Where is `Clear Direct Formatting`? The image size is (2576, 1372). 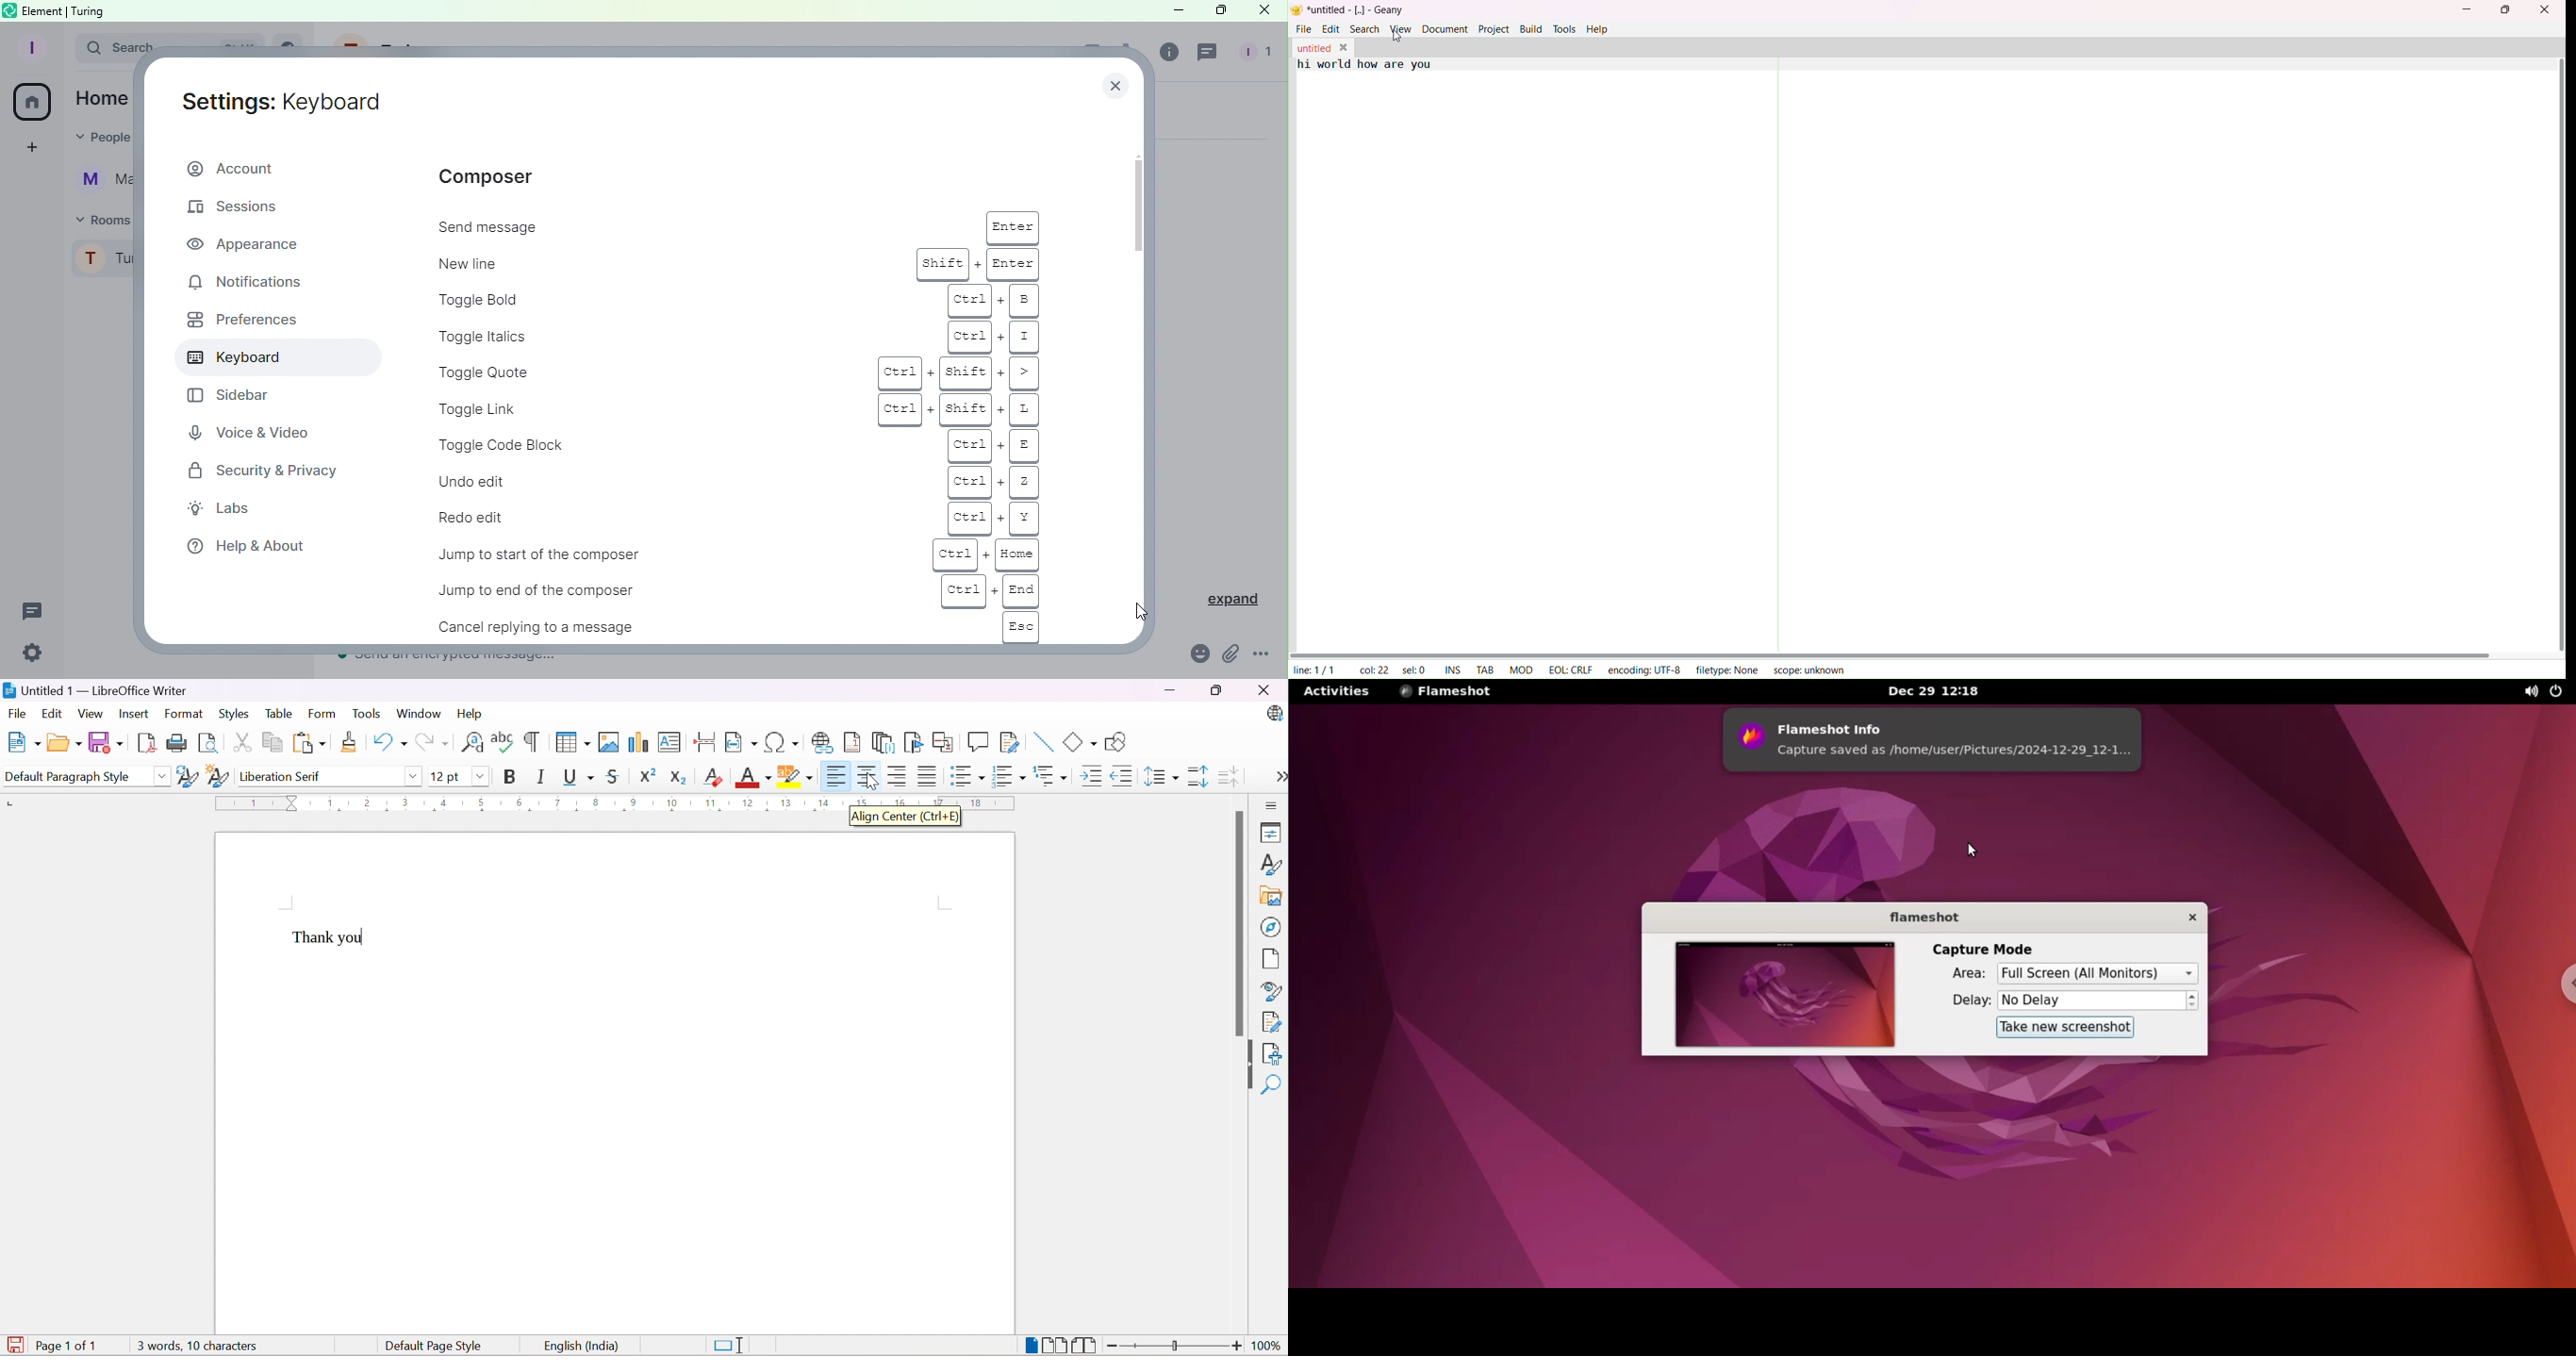 Clear Direct Formatting is located at coordinates (712, 776).